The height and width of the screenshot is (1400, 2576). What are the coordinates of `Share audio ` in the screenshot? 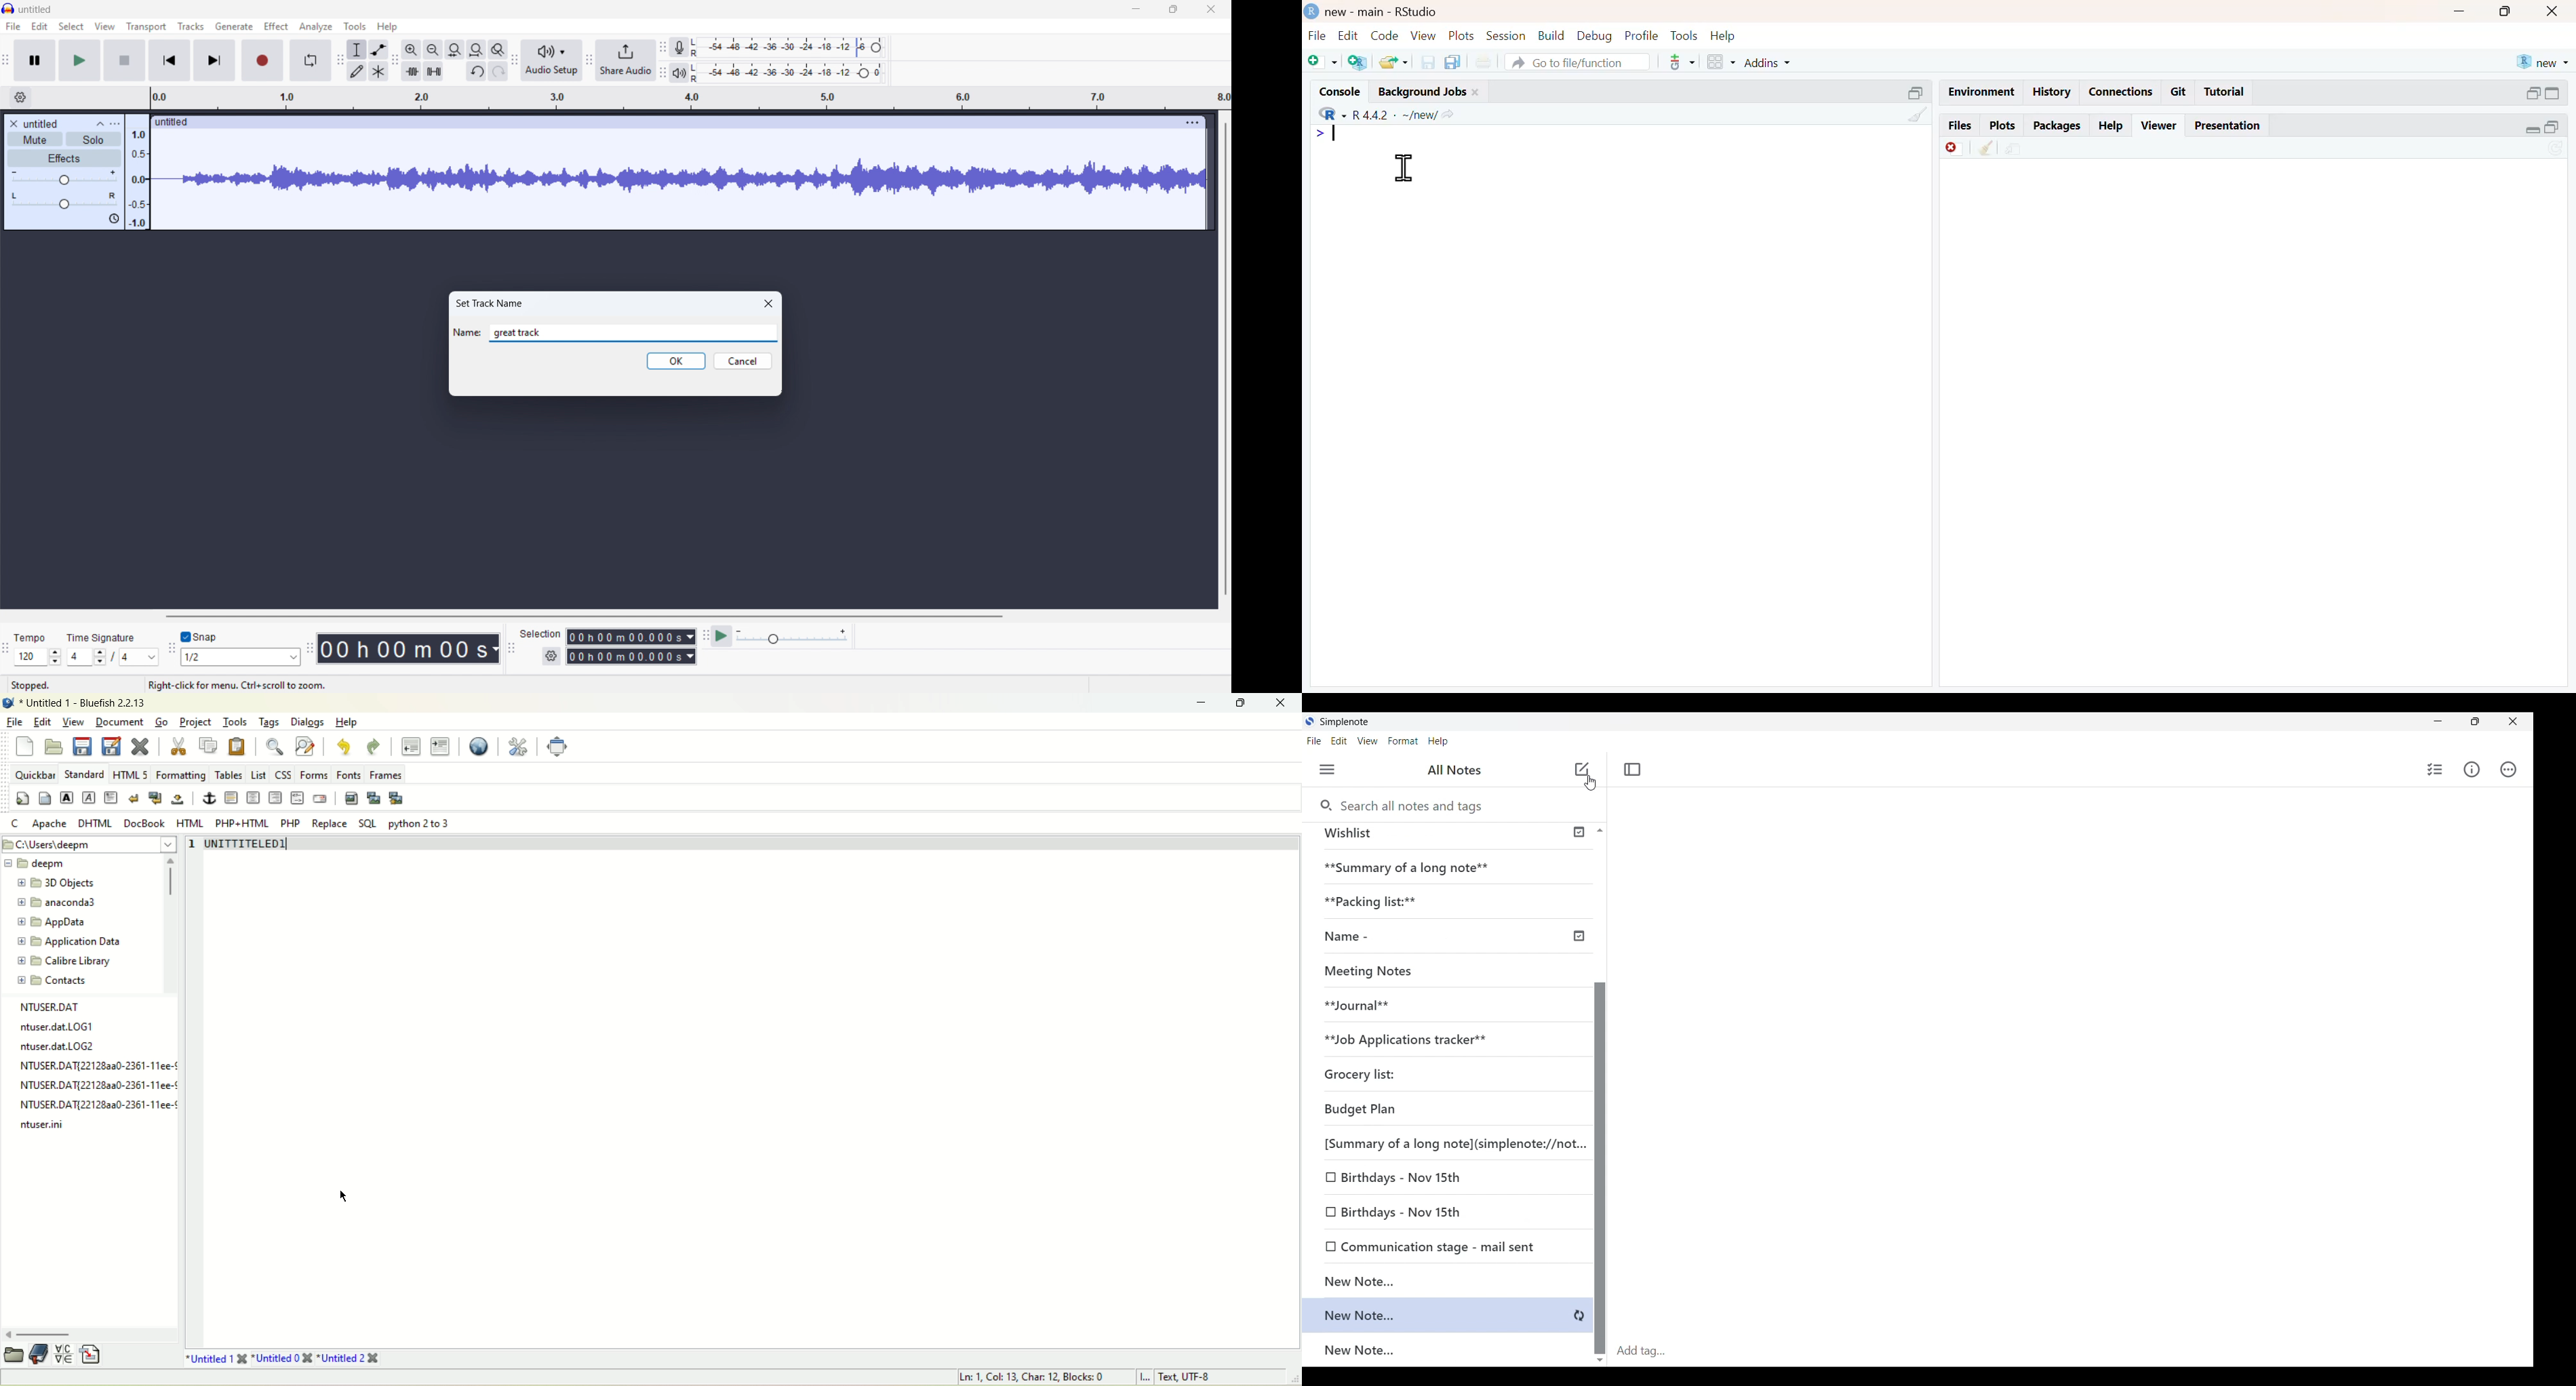 It's located at (626, 61).